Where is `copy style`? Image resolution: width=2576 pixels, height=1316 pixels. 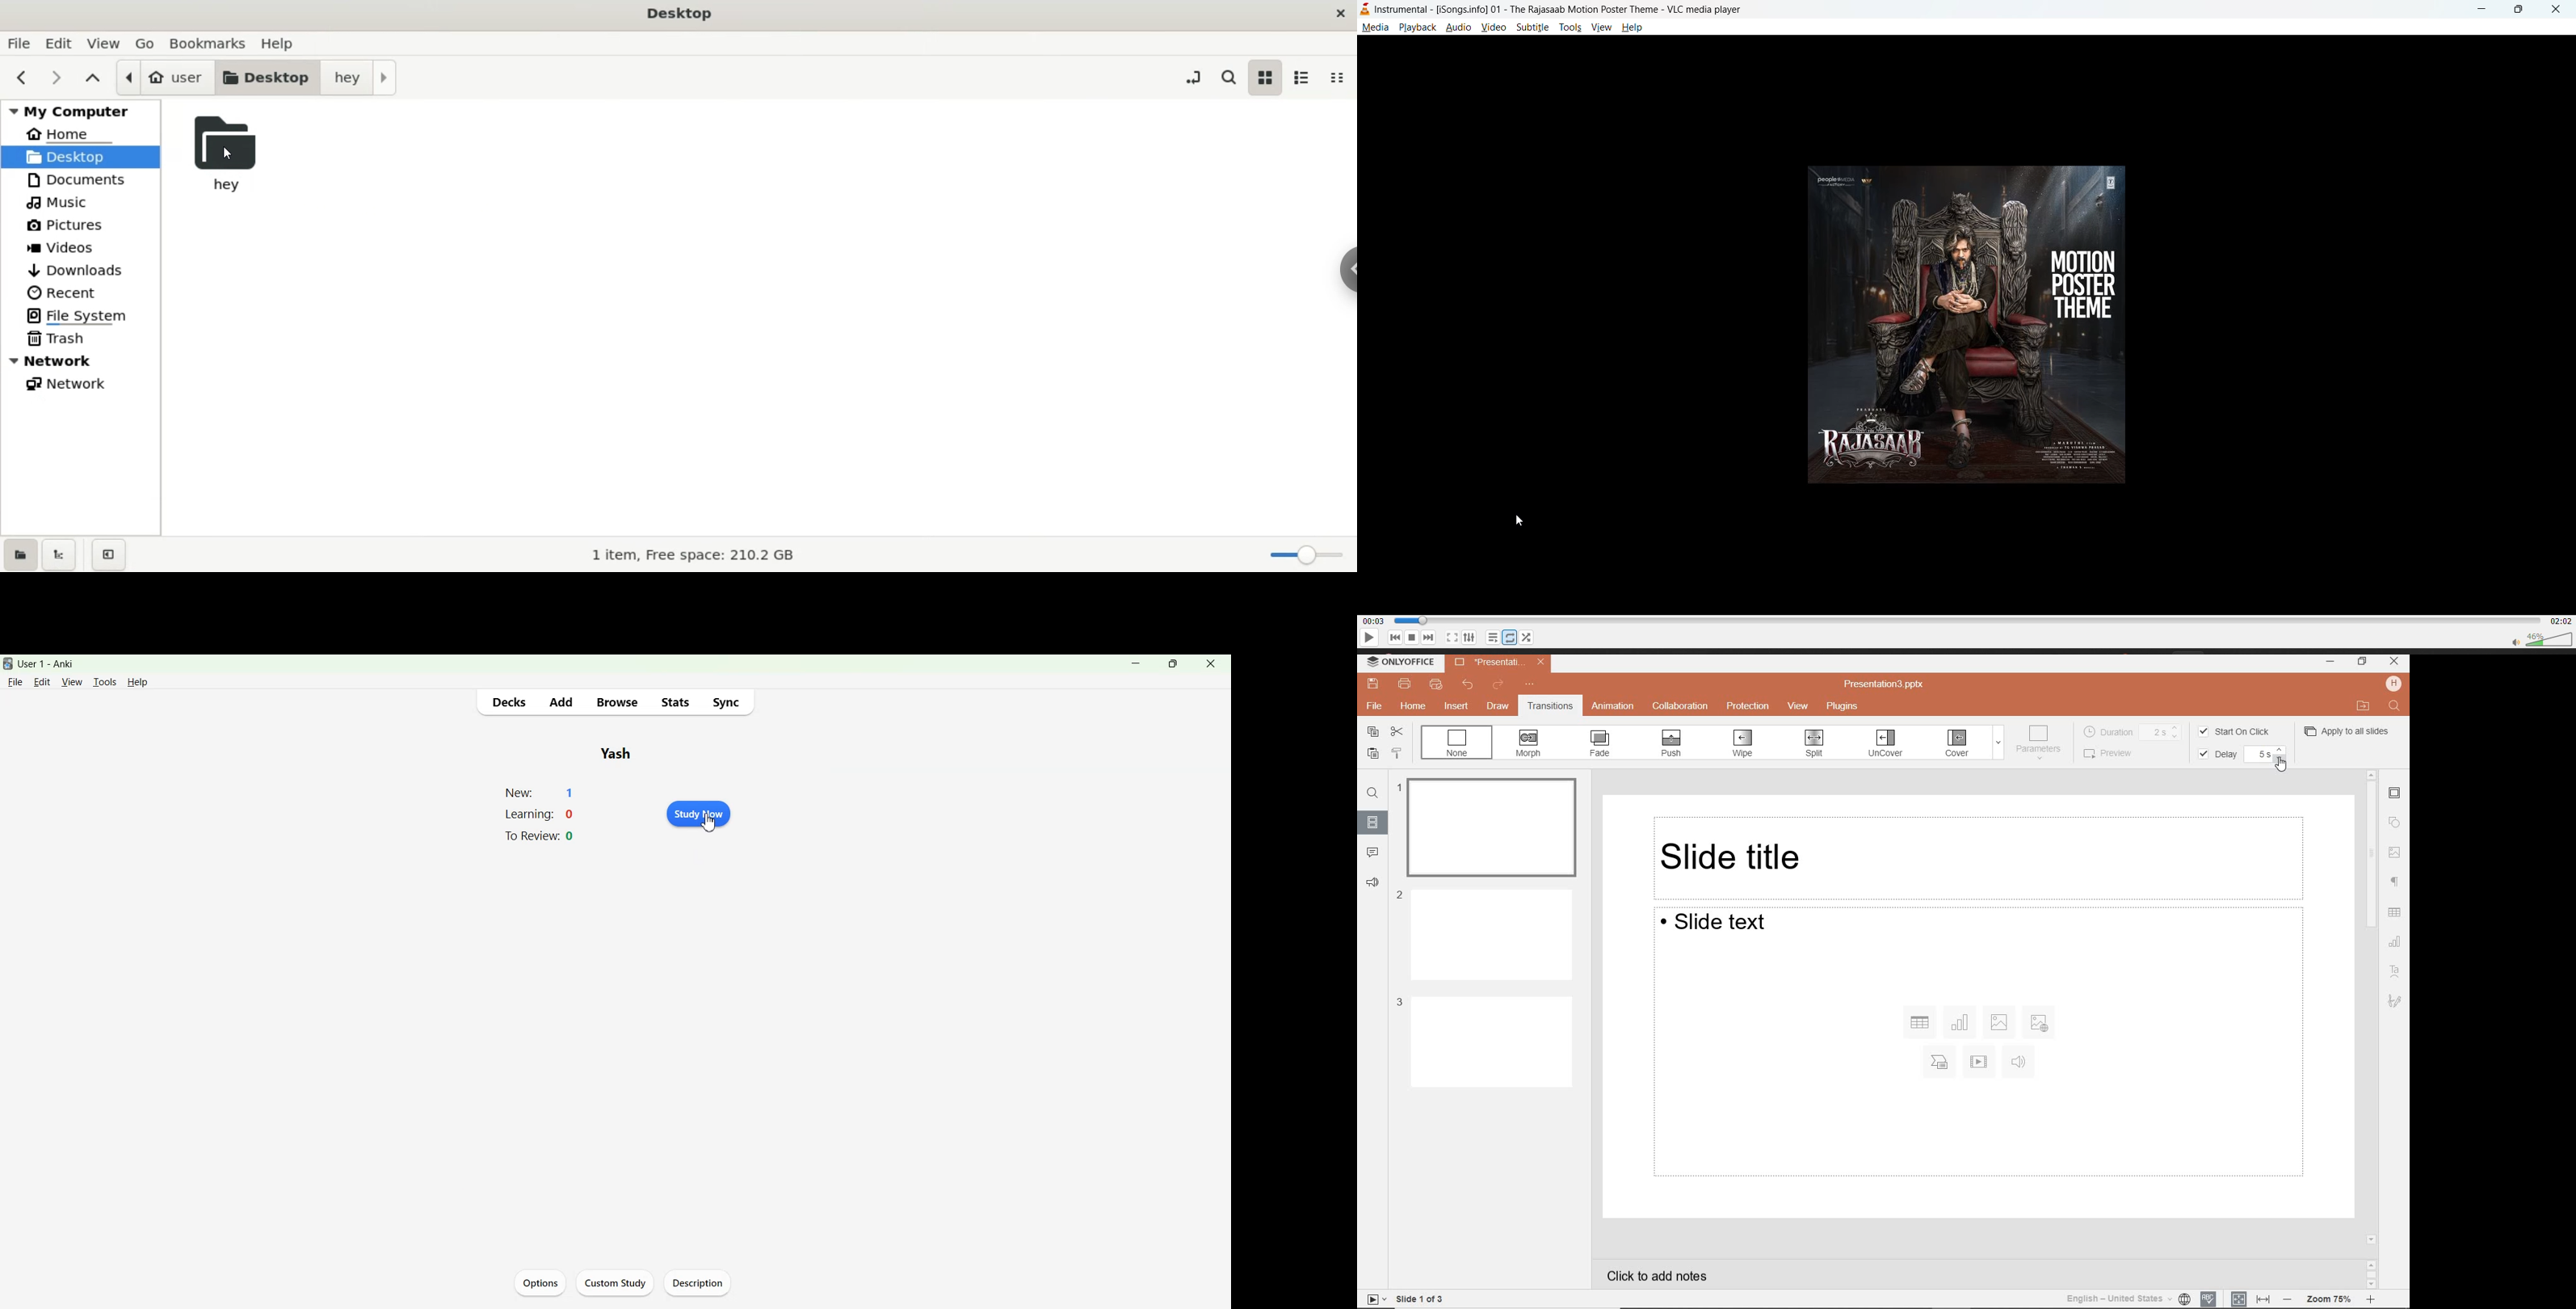
copy style is located at coordinates (1395, 754).